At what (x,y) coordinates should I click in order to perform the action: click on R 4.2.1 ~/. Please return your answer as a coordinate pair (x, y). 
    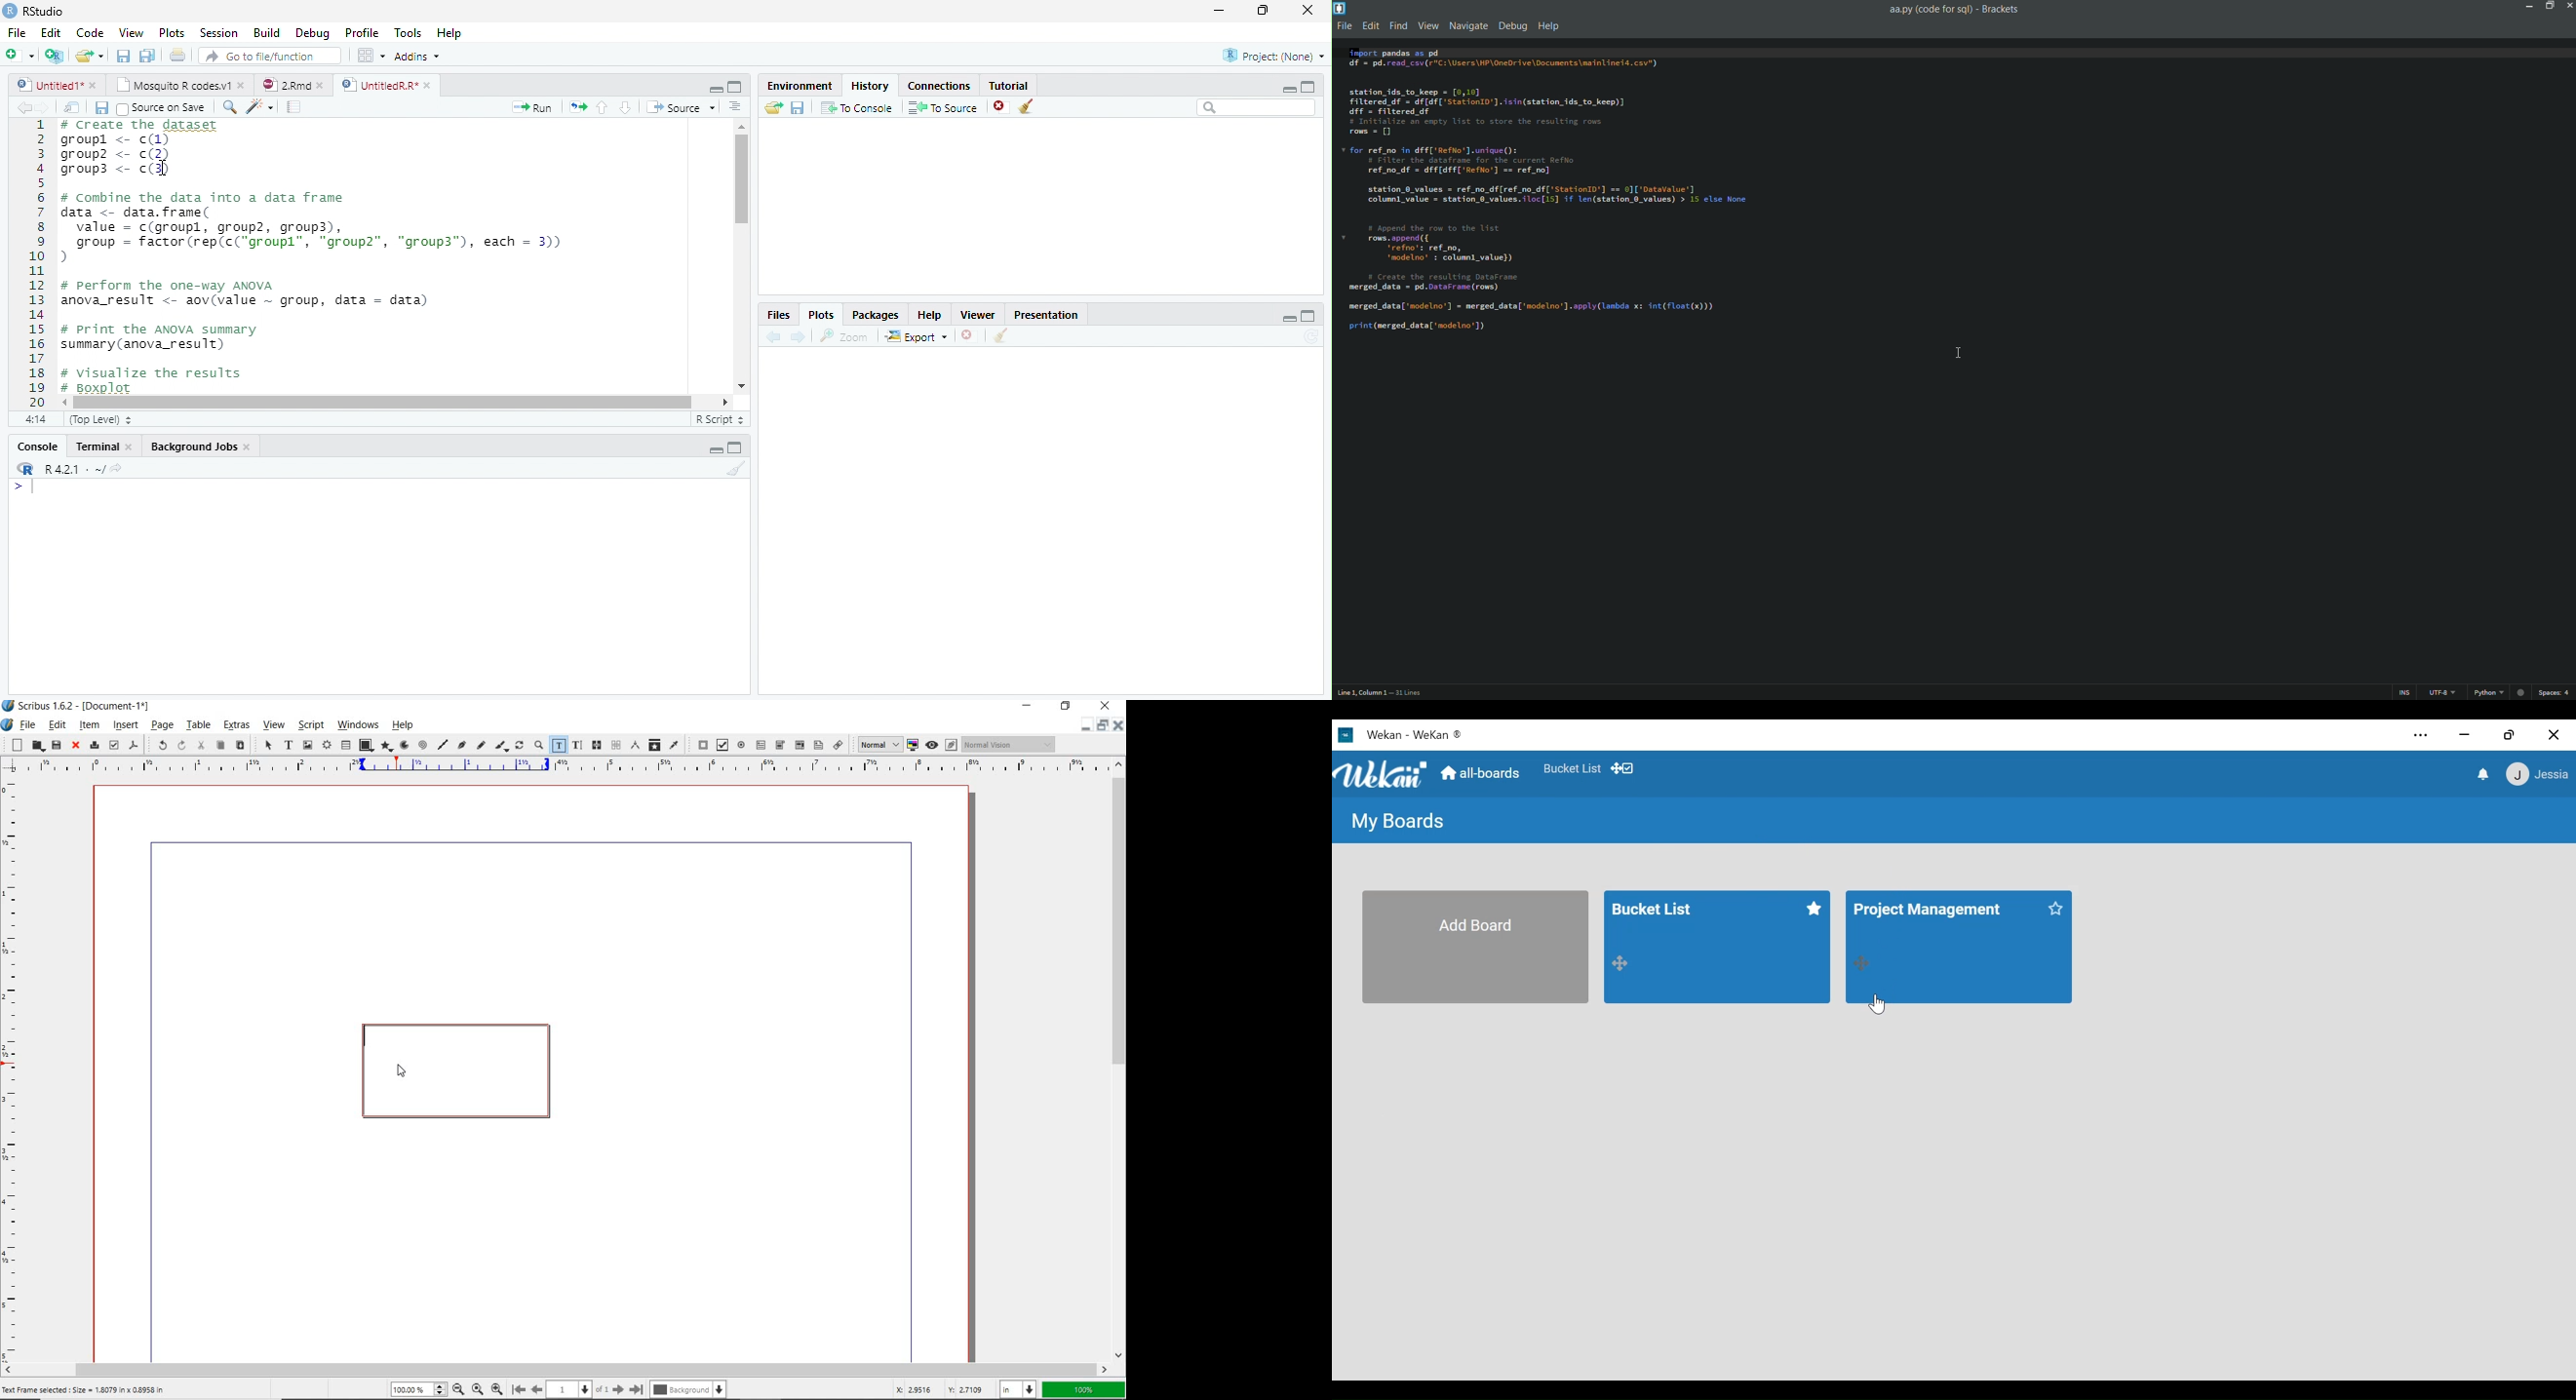
    Looking at the image, I should click on (75, 469).